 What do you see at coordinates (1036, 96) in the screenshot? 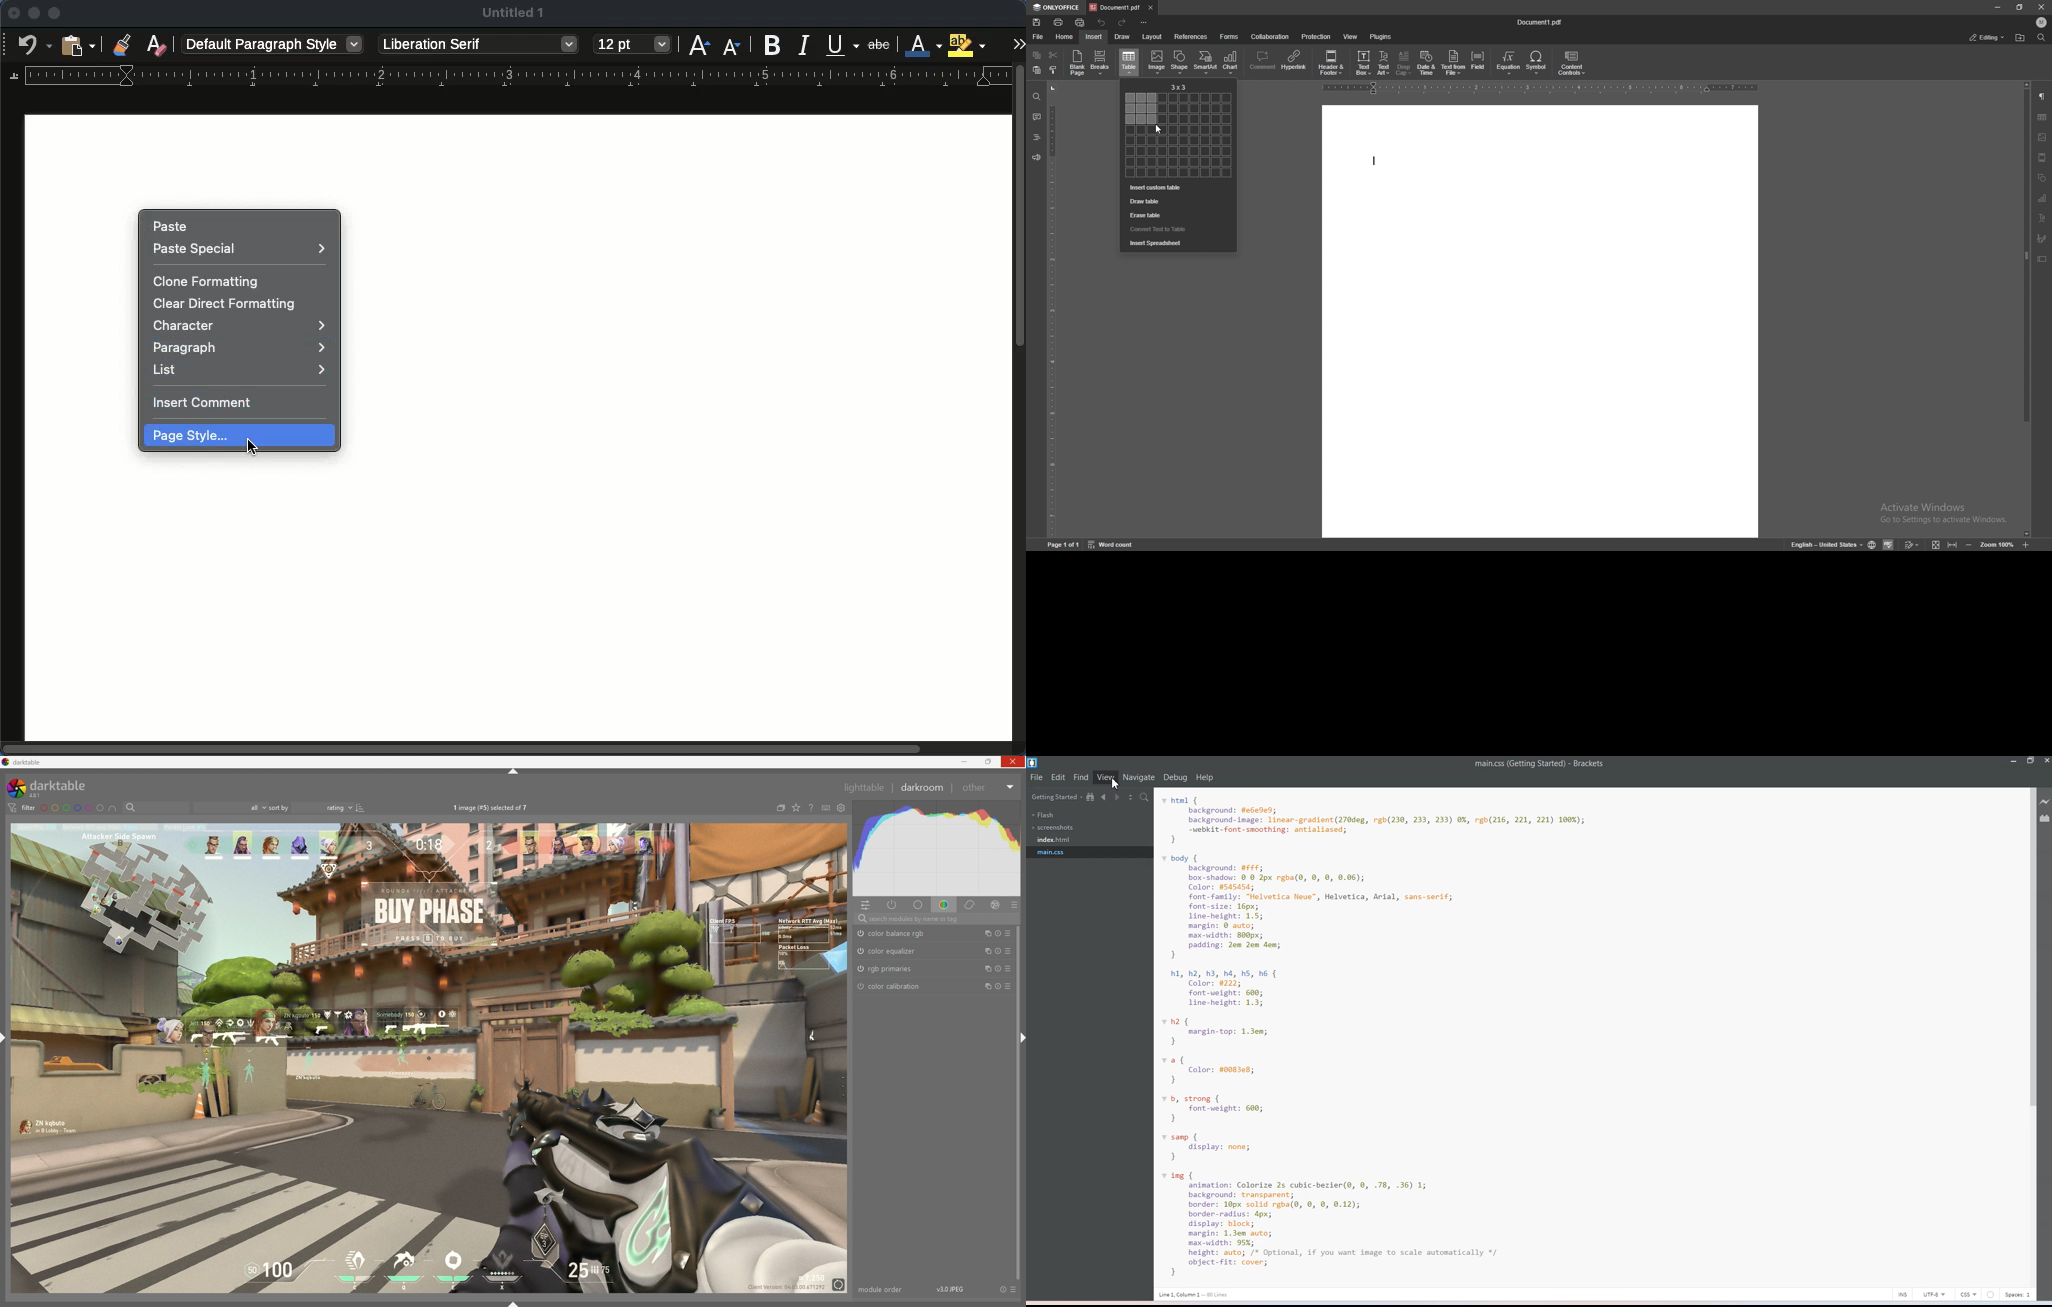
I see `find` at bounding box center [1036, 96].